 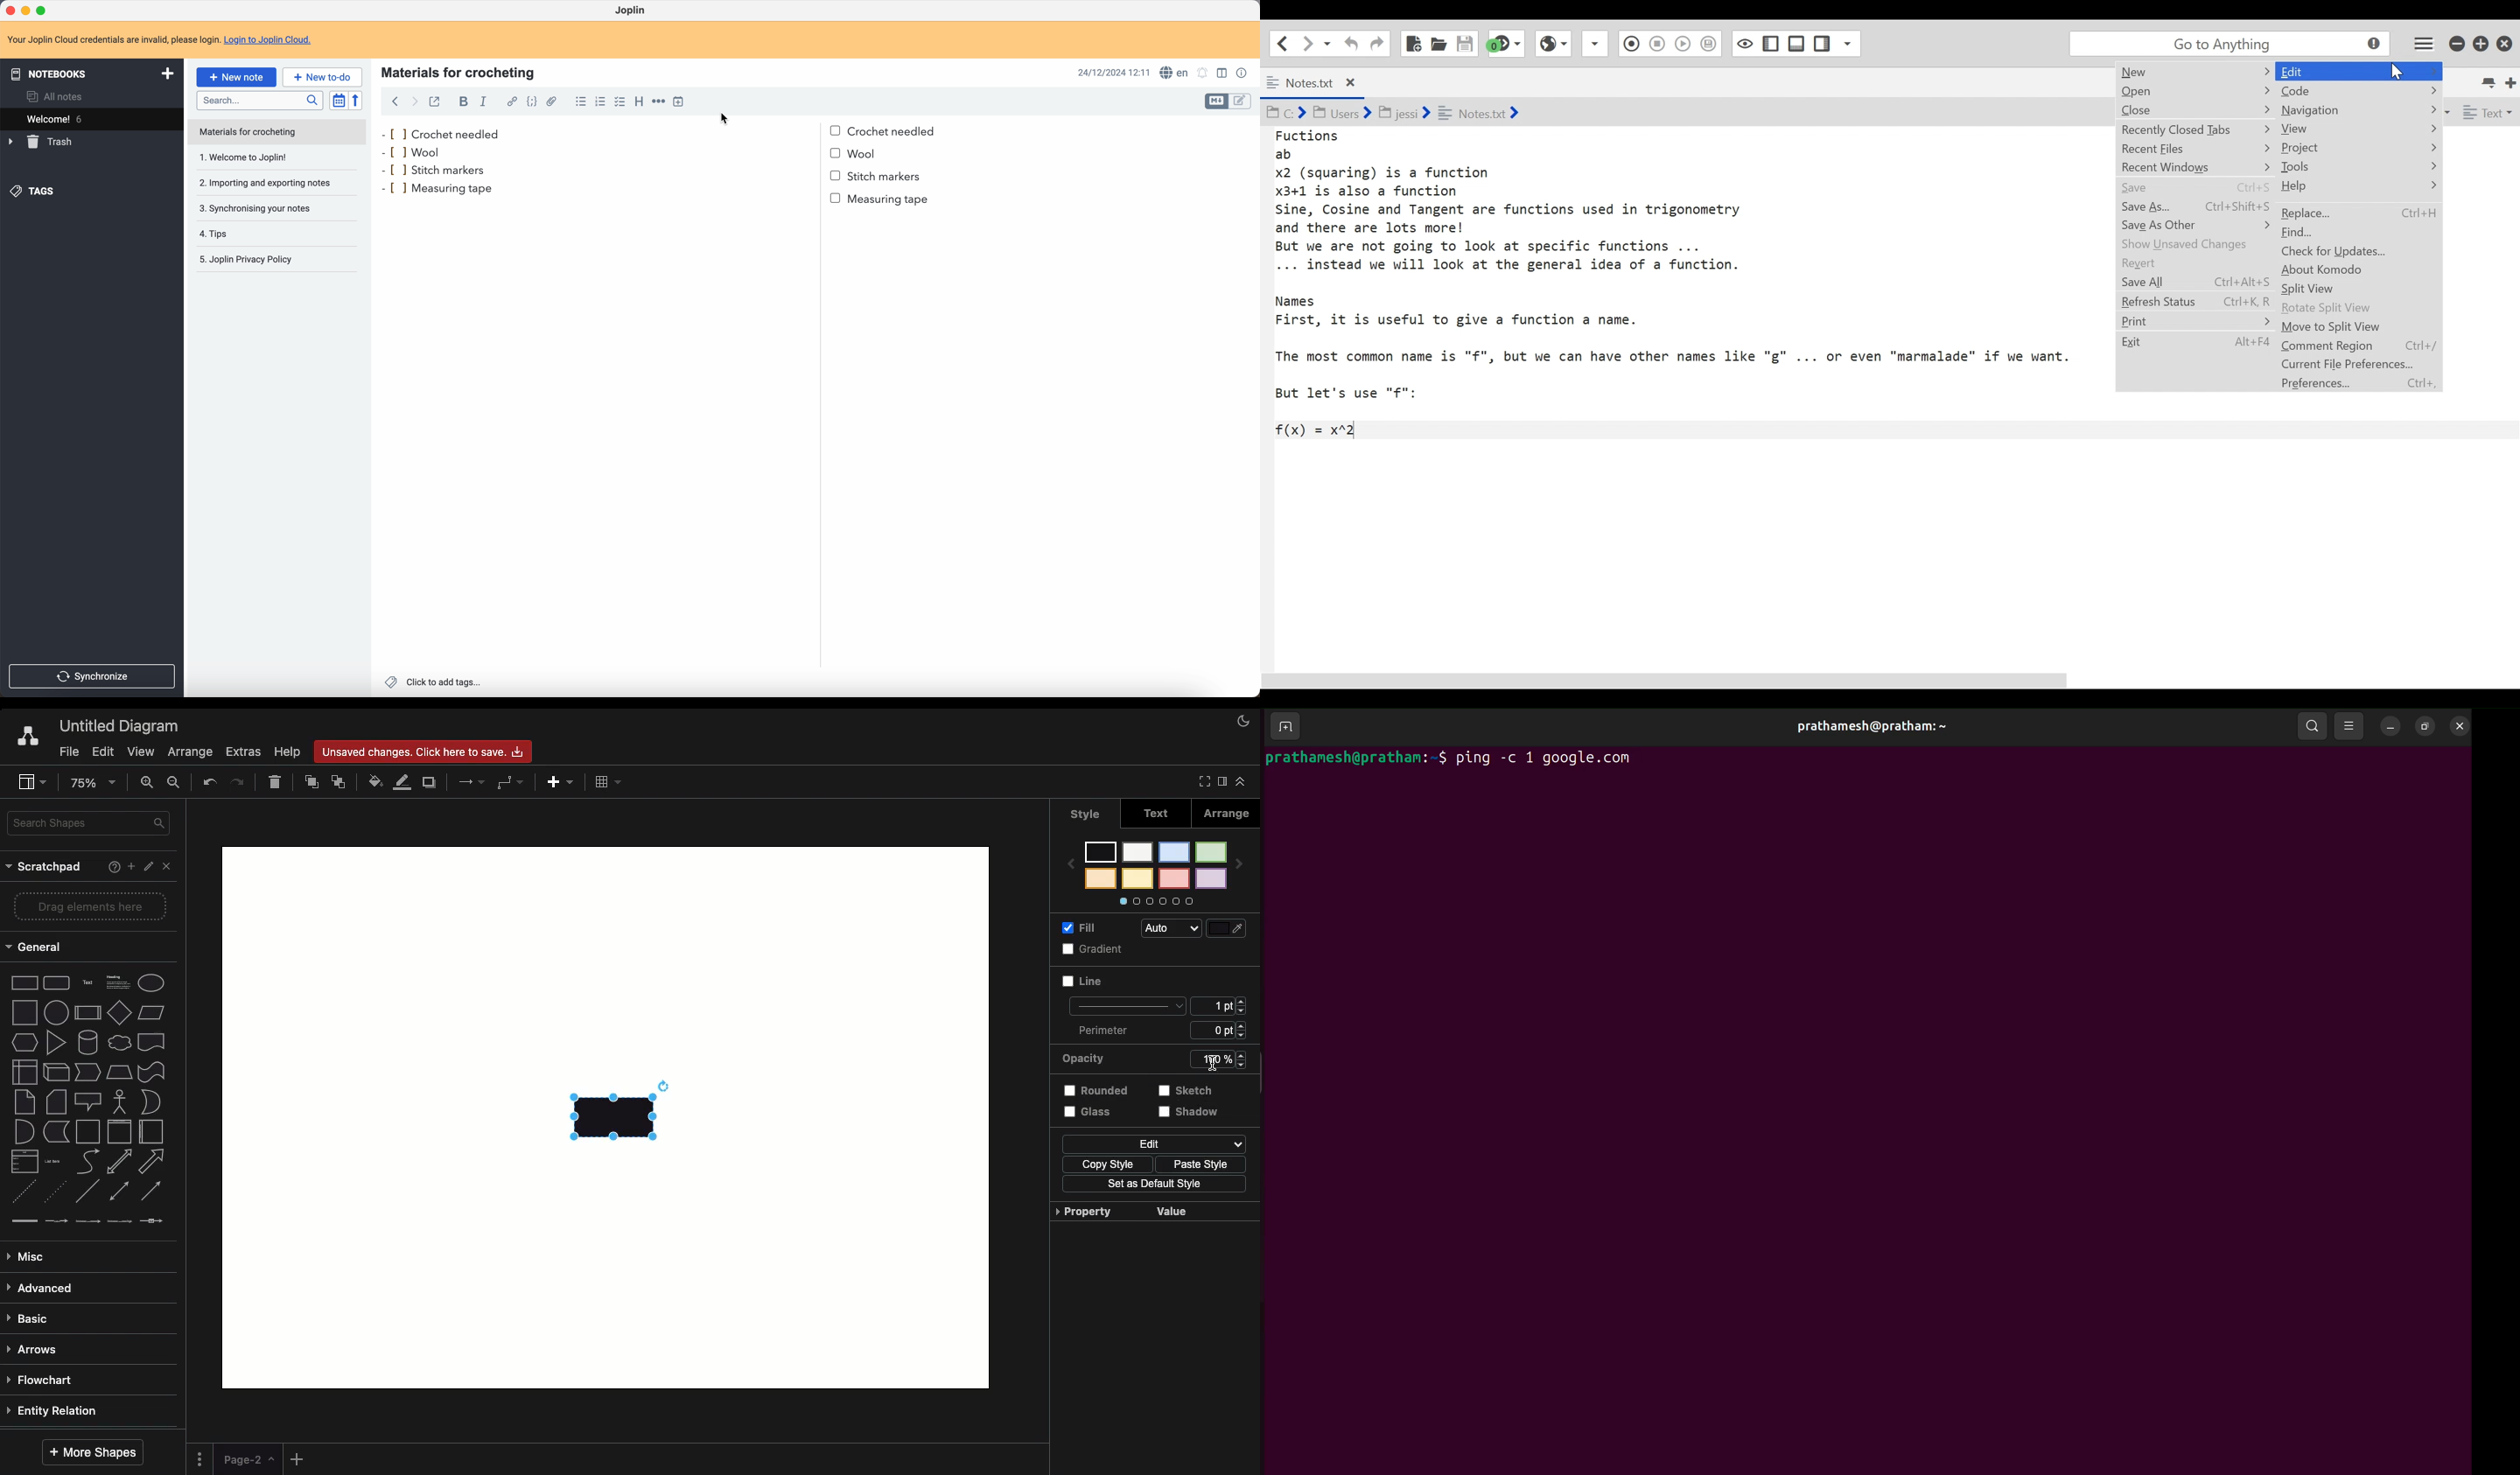 What do you see at coordinates (90, 72) in the screenshot?
I see `notebooks` at bounding box center [90, 72].